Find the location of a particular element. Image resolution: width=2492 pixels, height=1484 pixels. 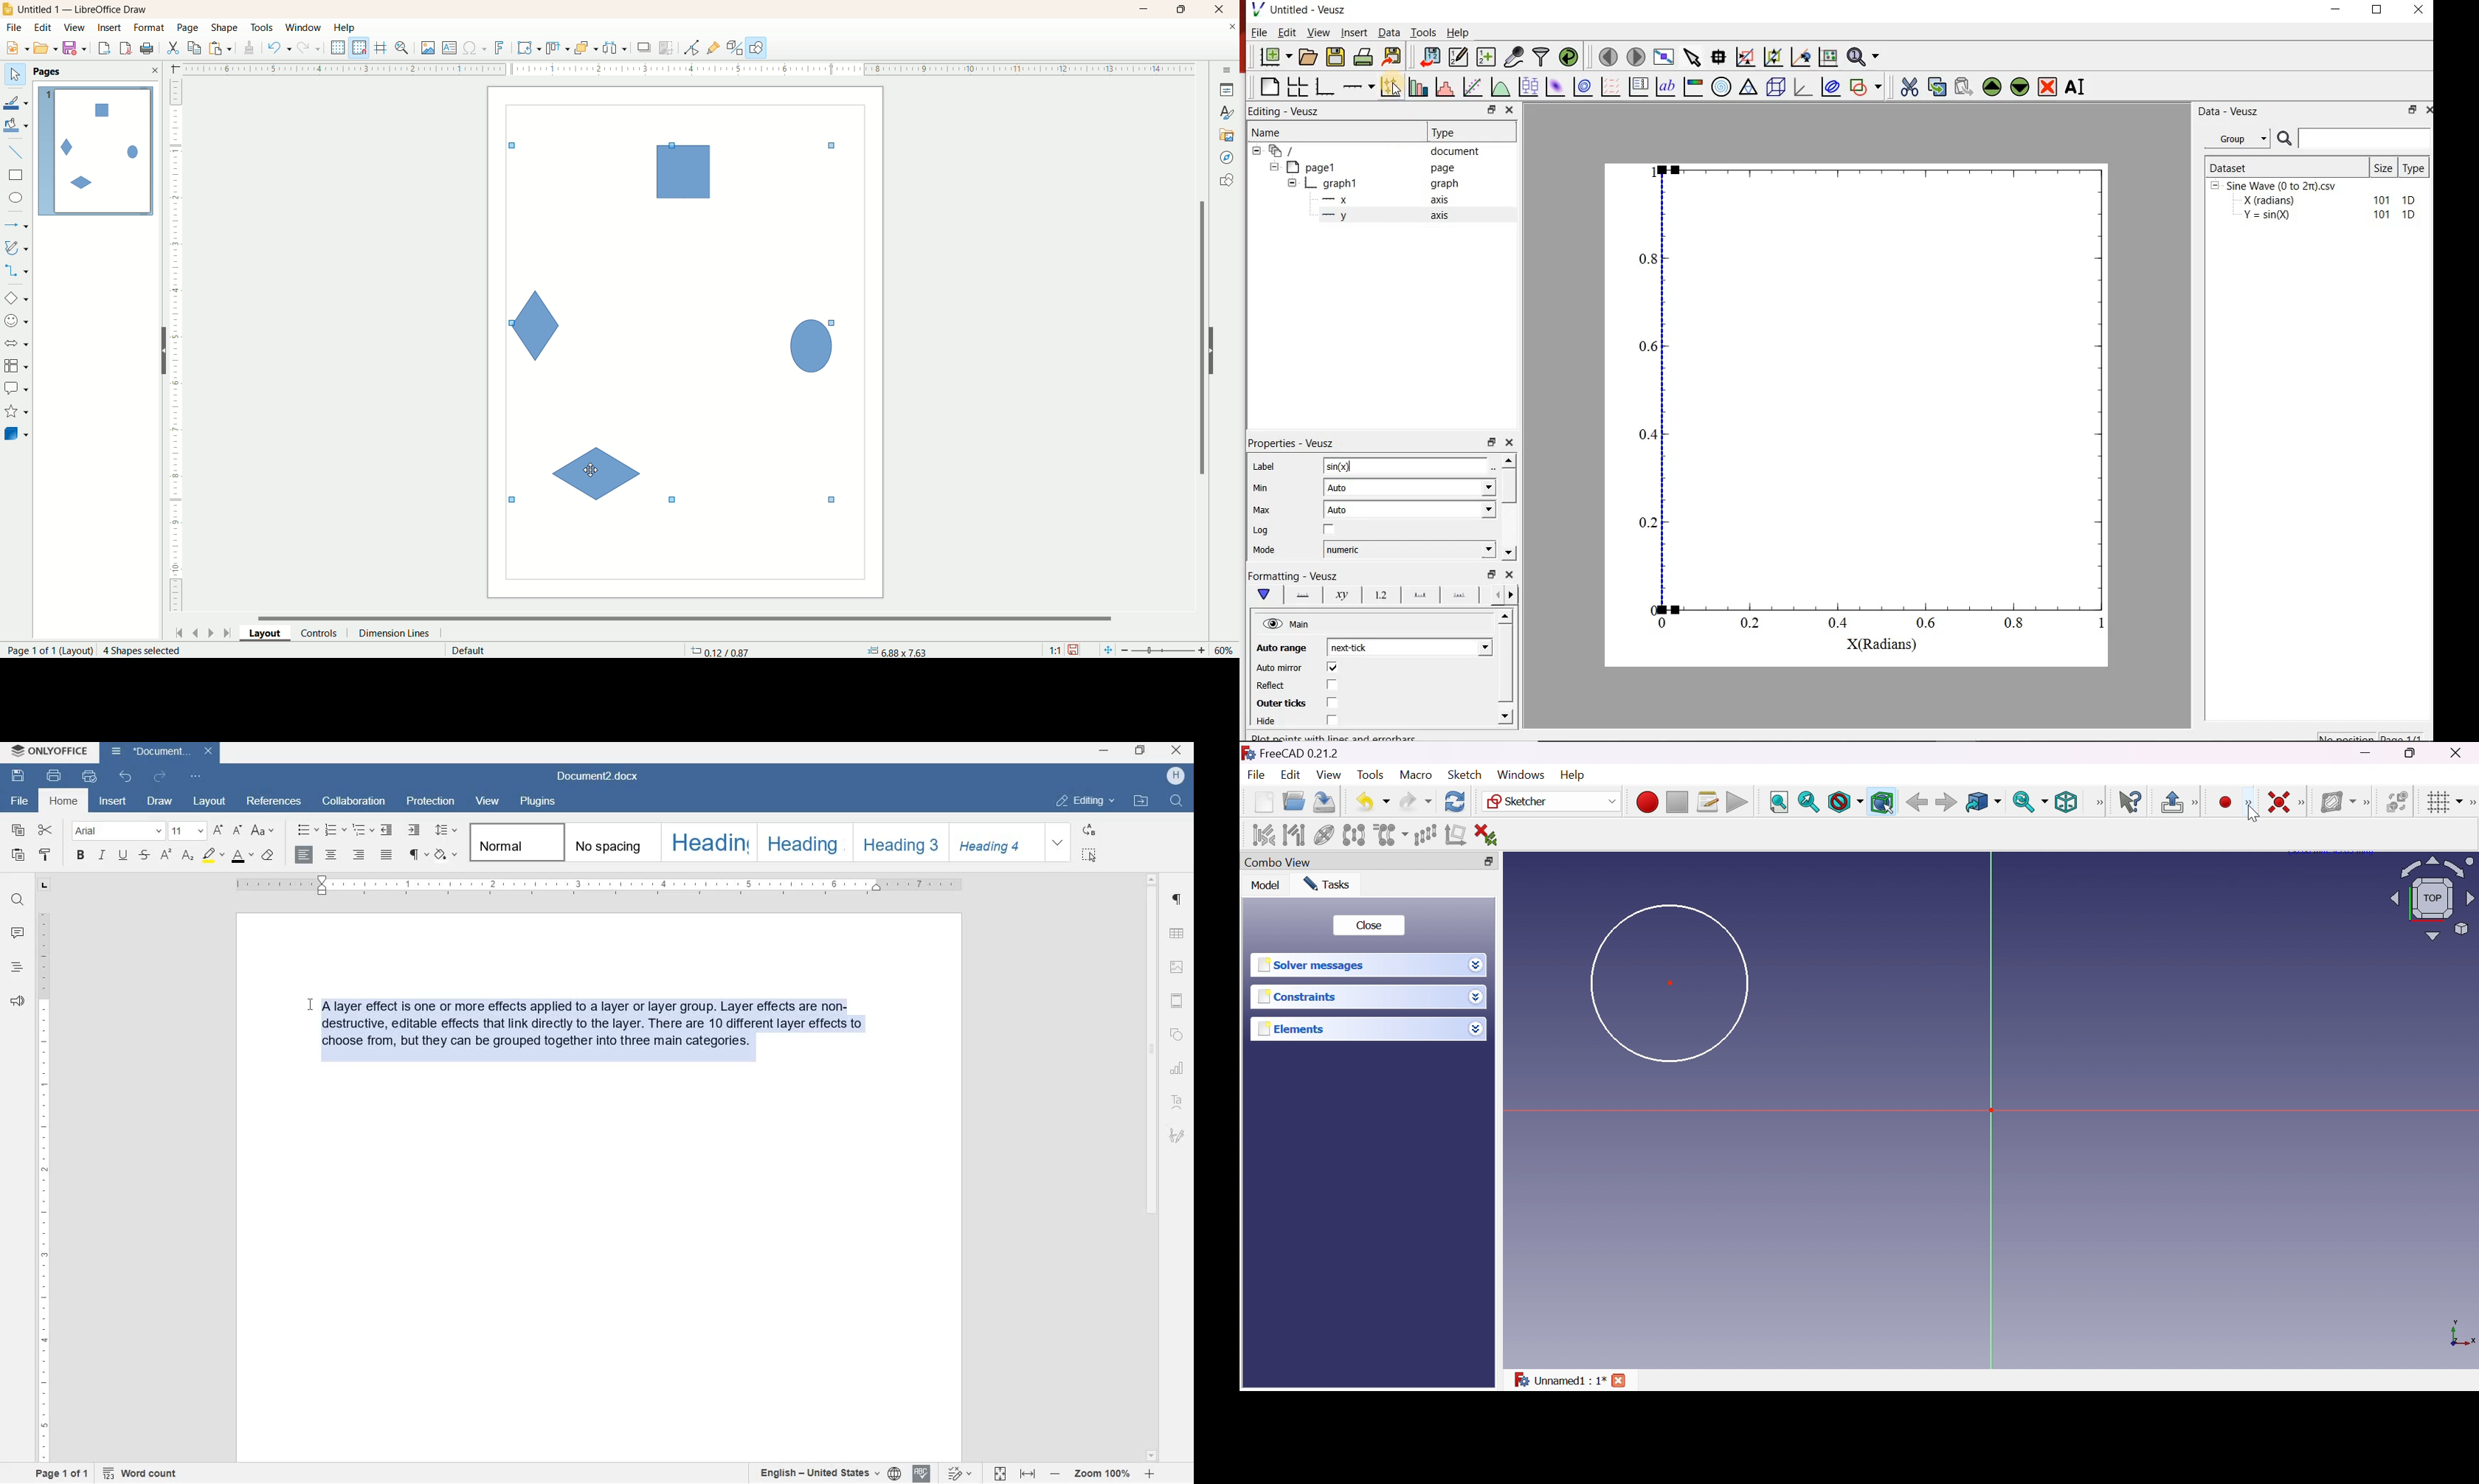

Outer ticks is located at coordinates (1278, 703).